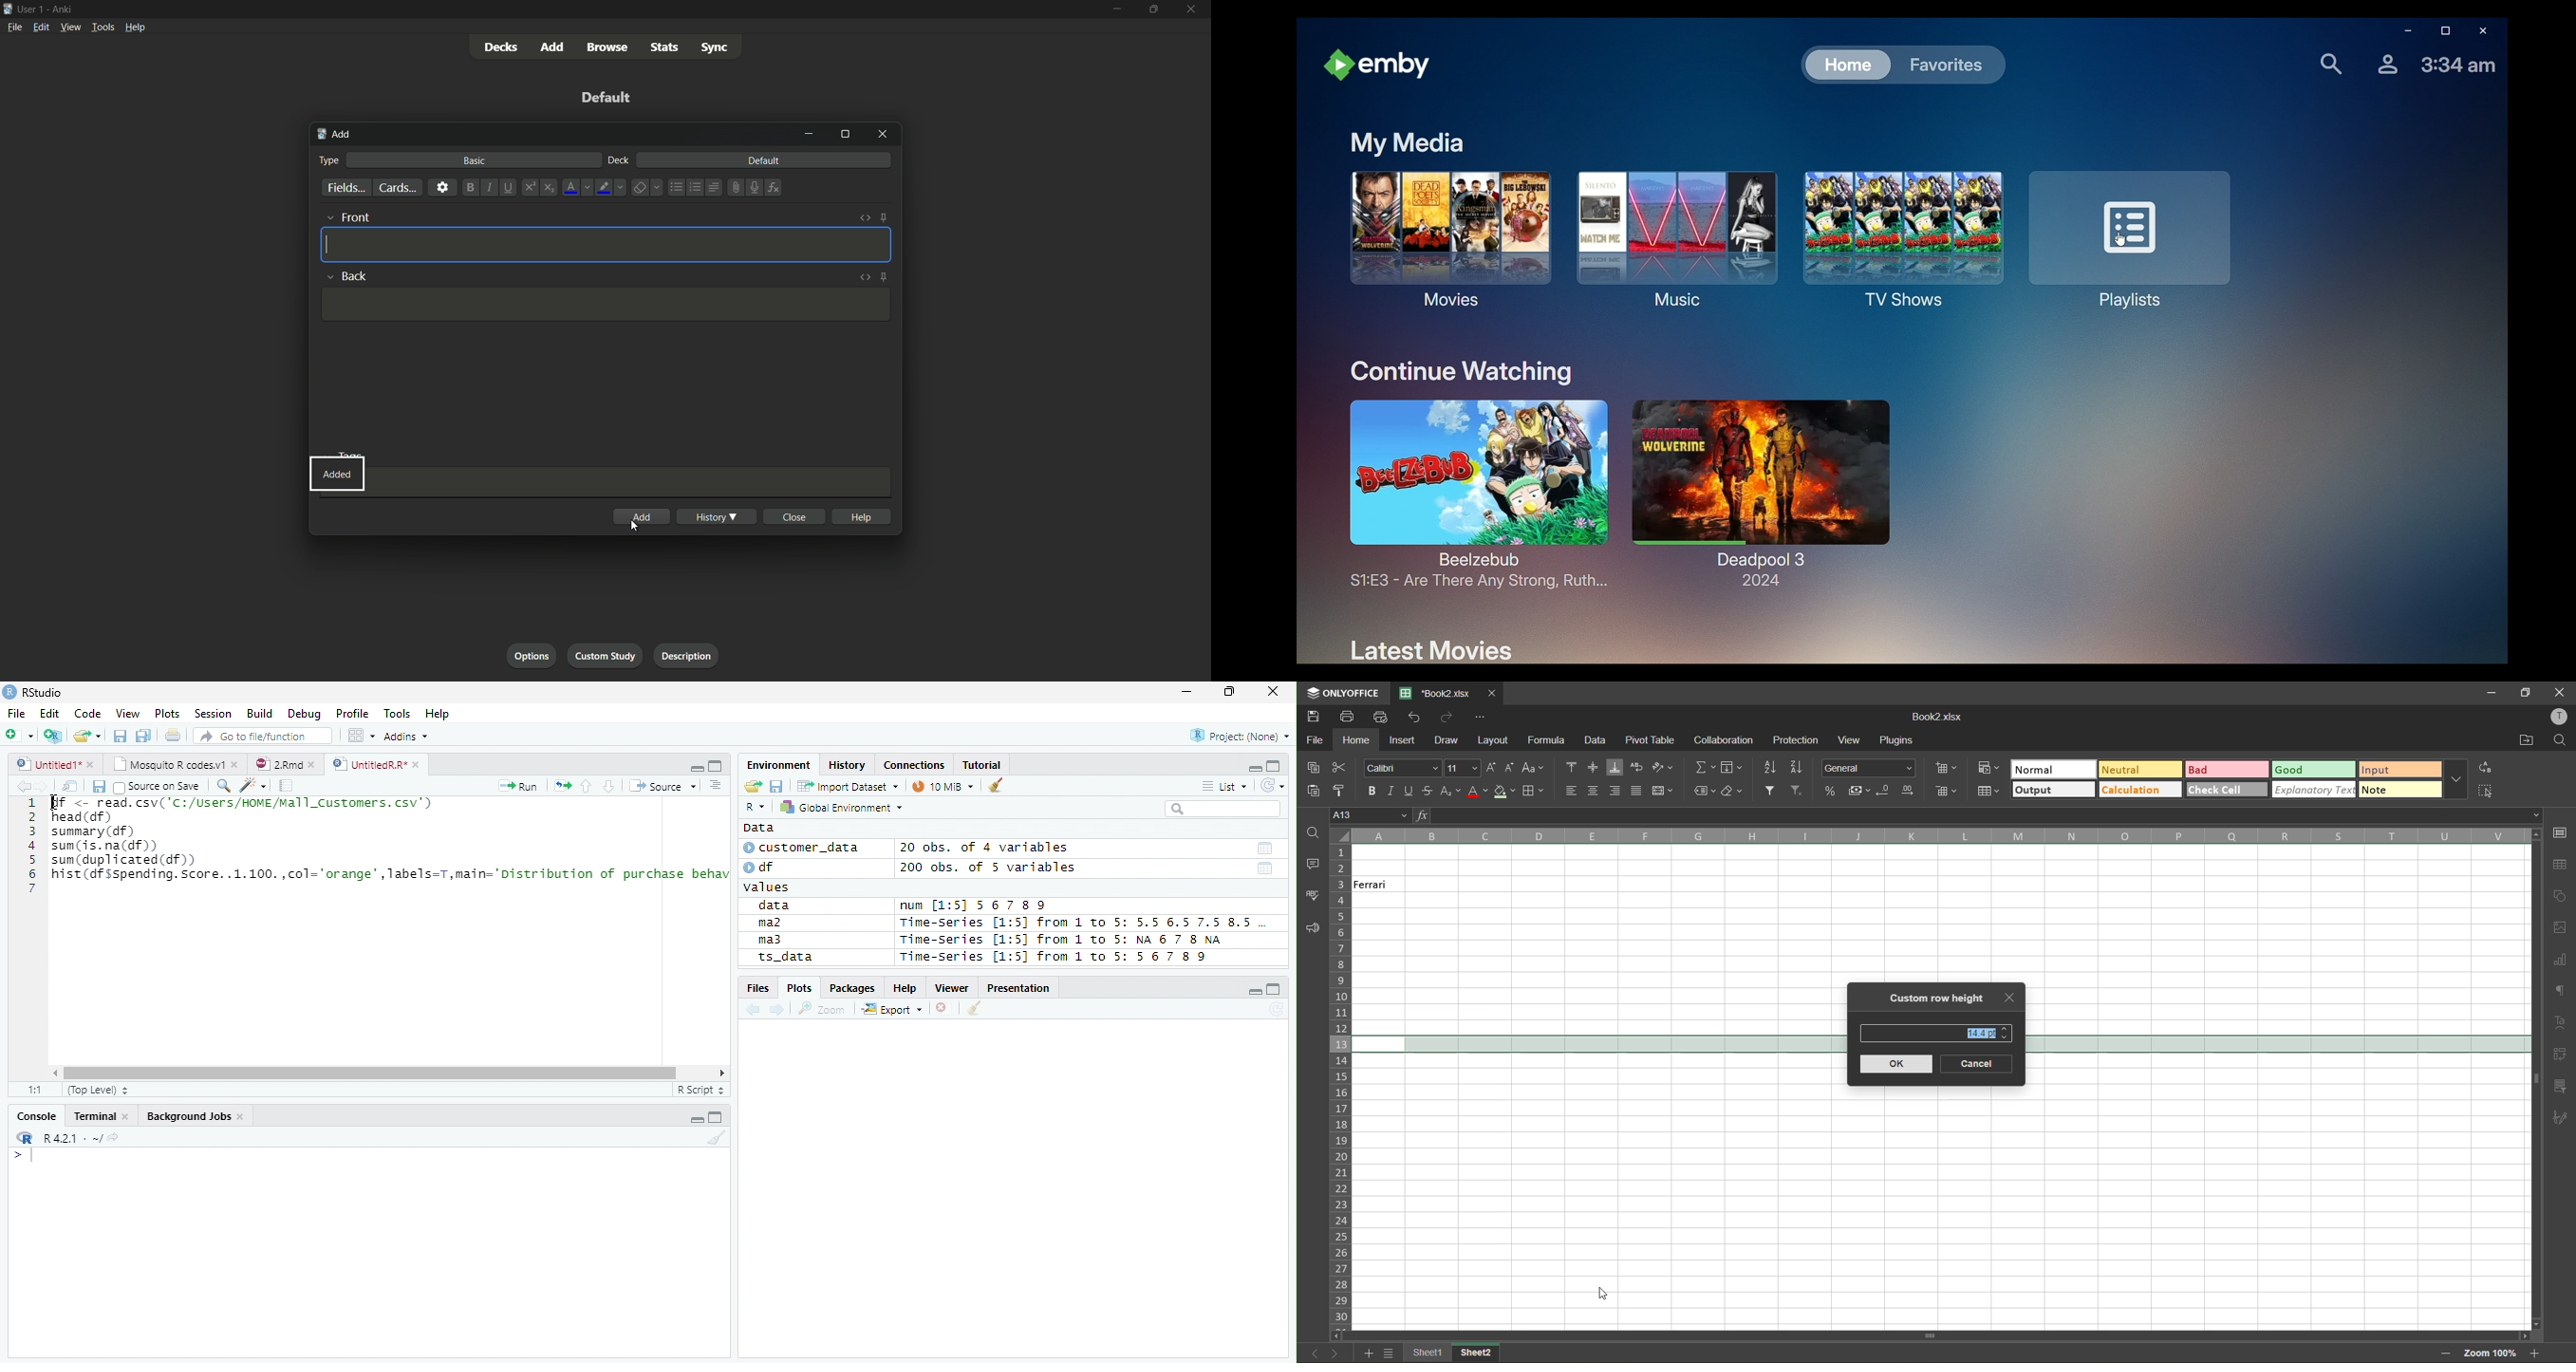 Image resolution: width=2576 pixels, height=1372 pixels. Describe the element at coordinates (43, 787) in the screenshot. I see `Next` at that location.